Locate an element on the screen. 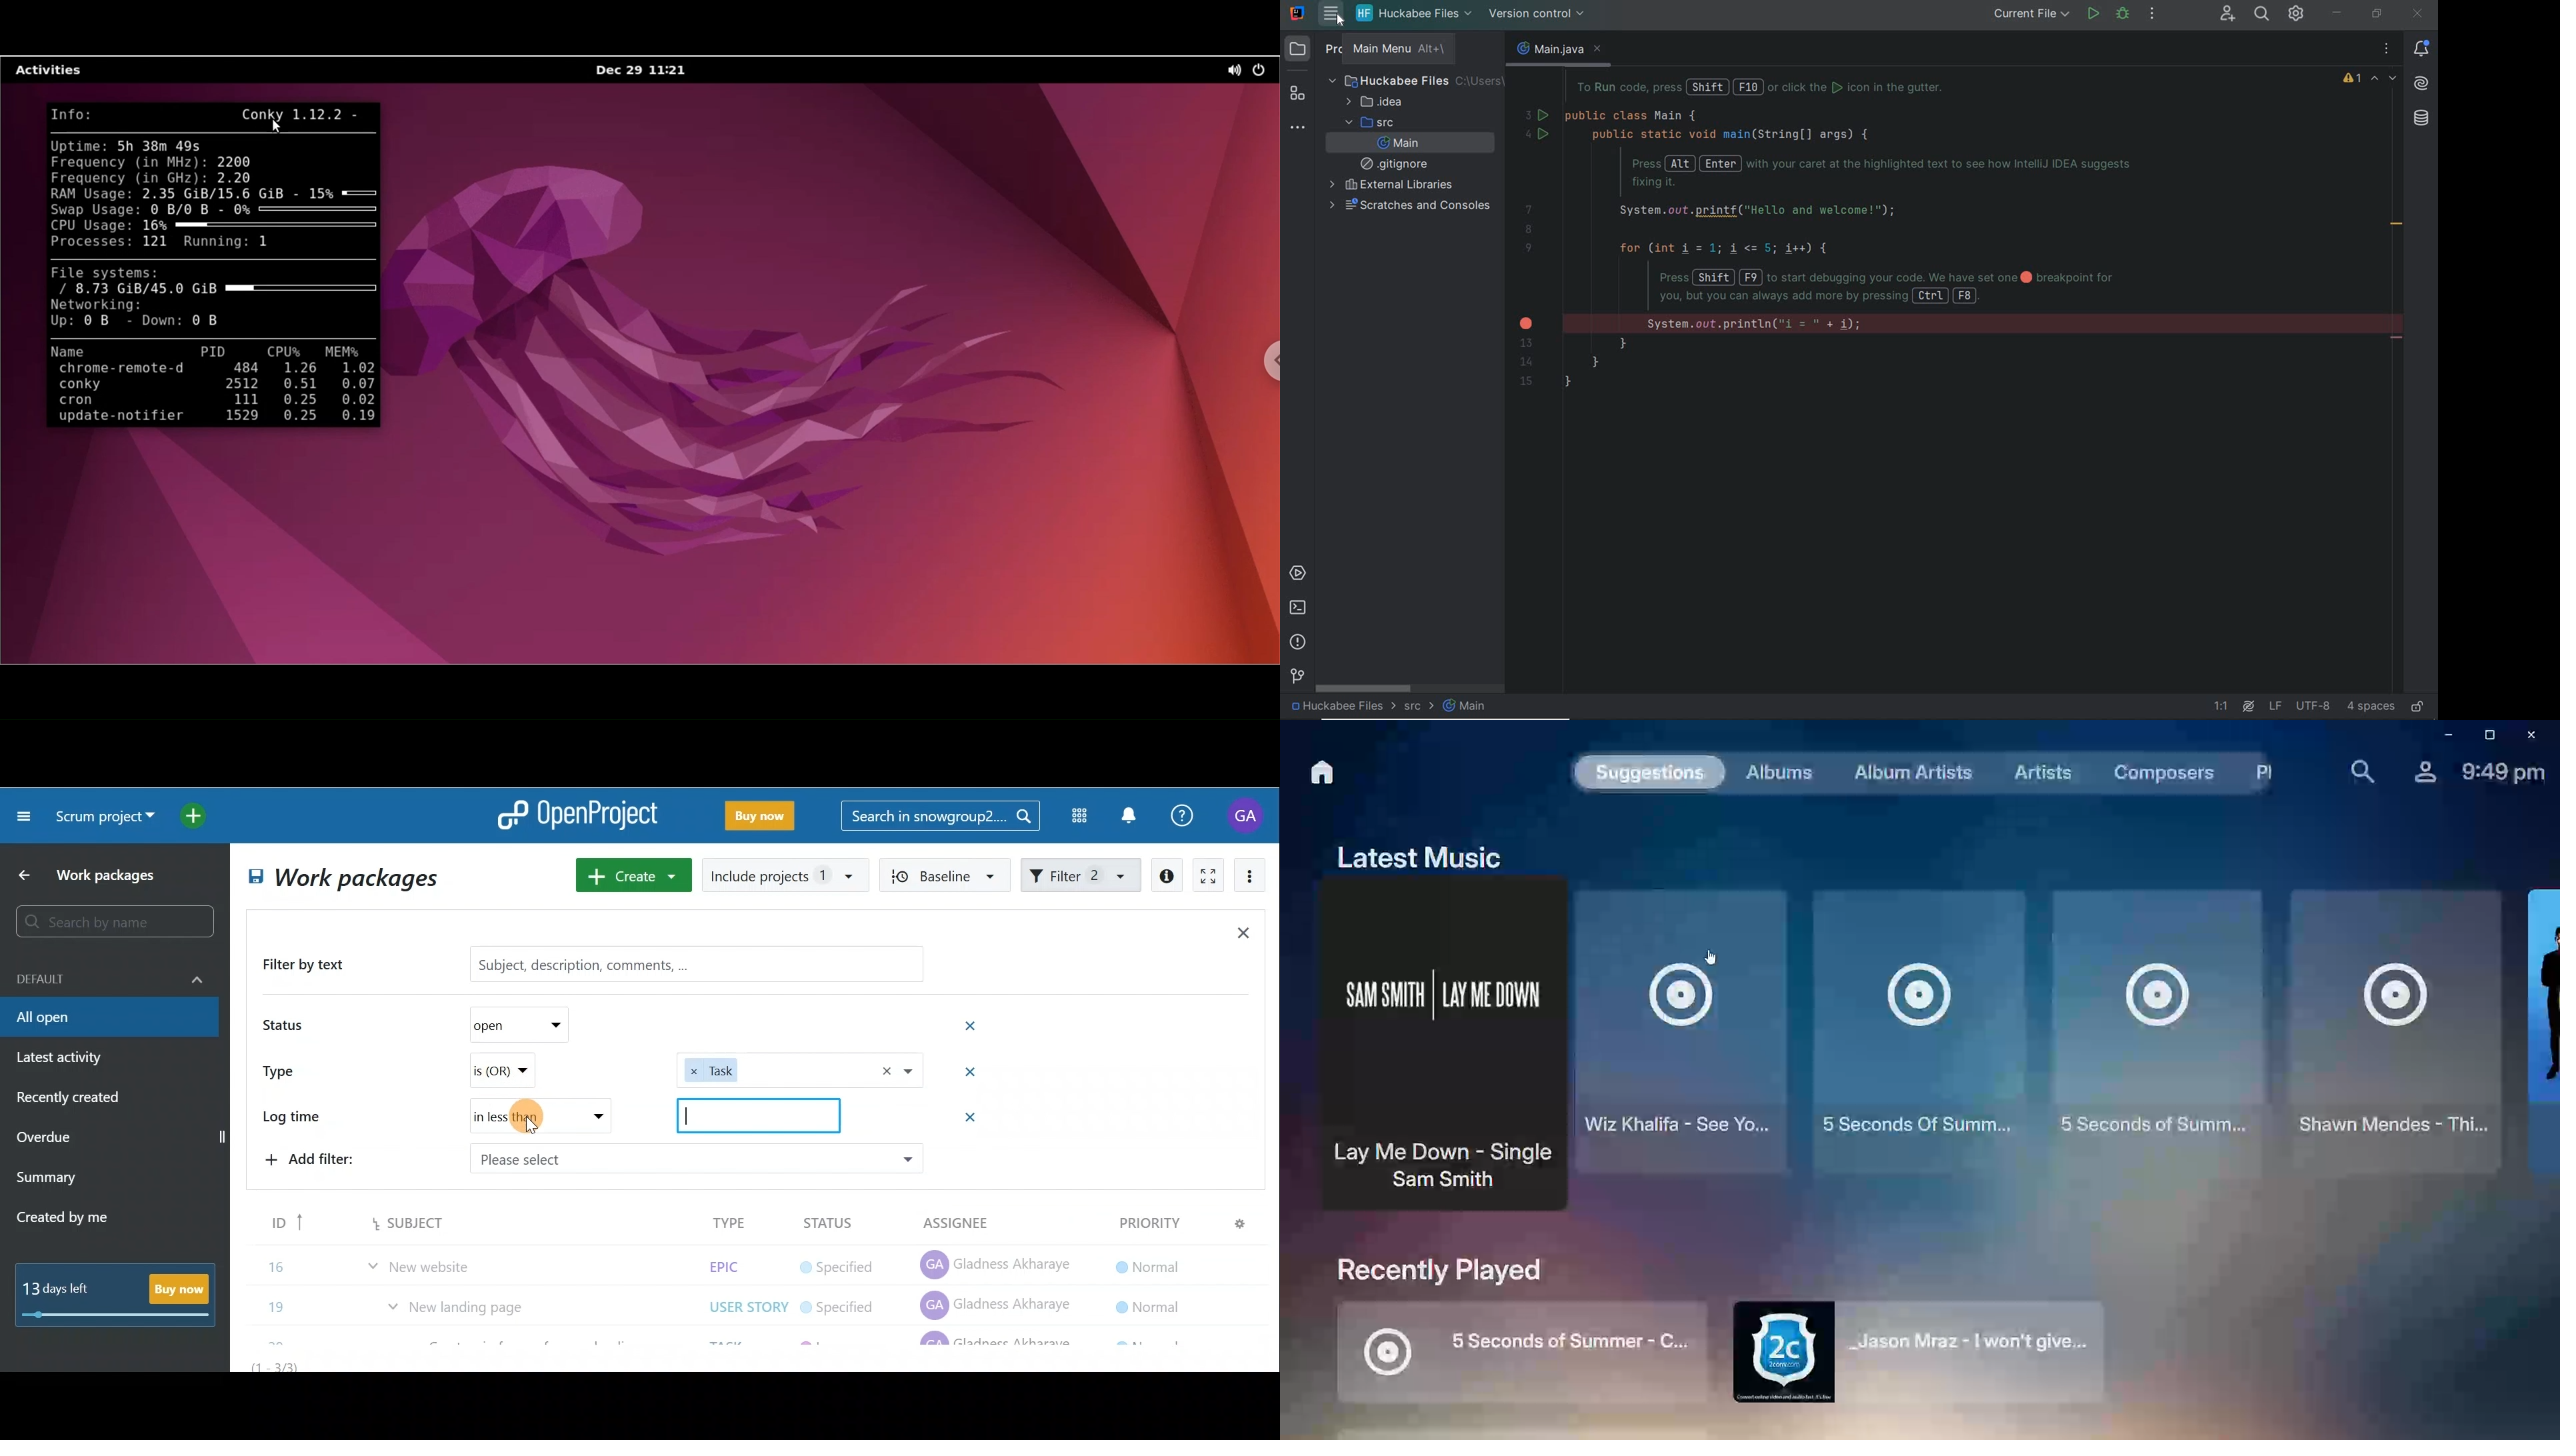 This screenshot has width=2576, height=1456. task is located at coordinates (800, 1069).